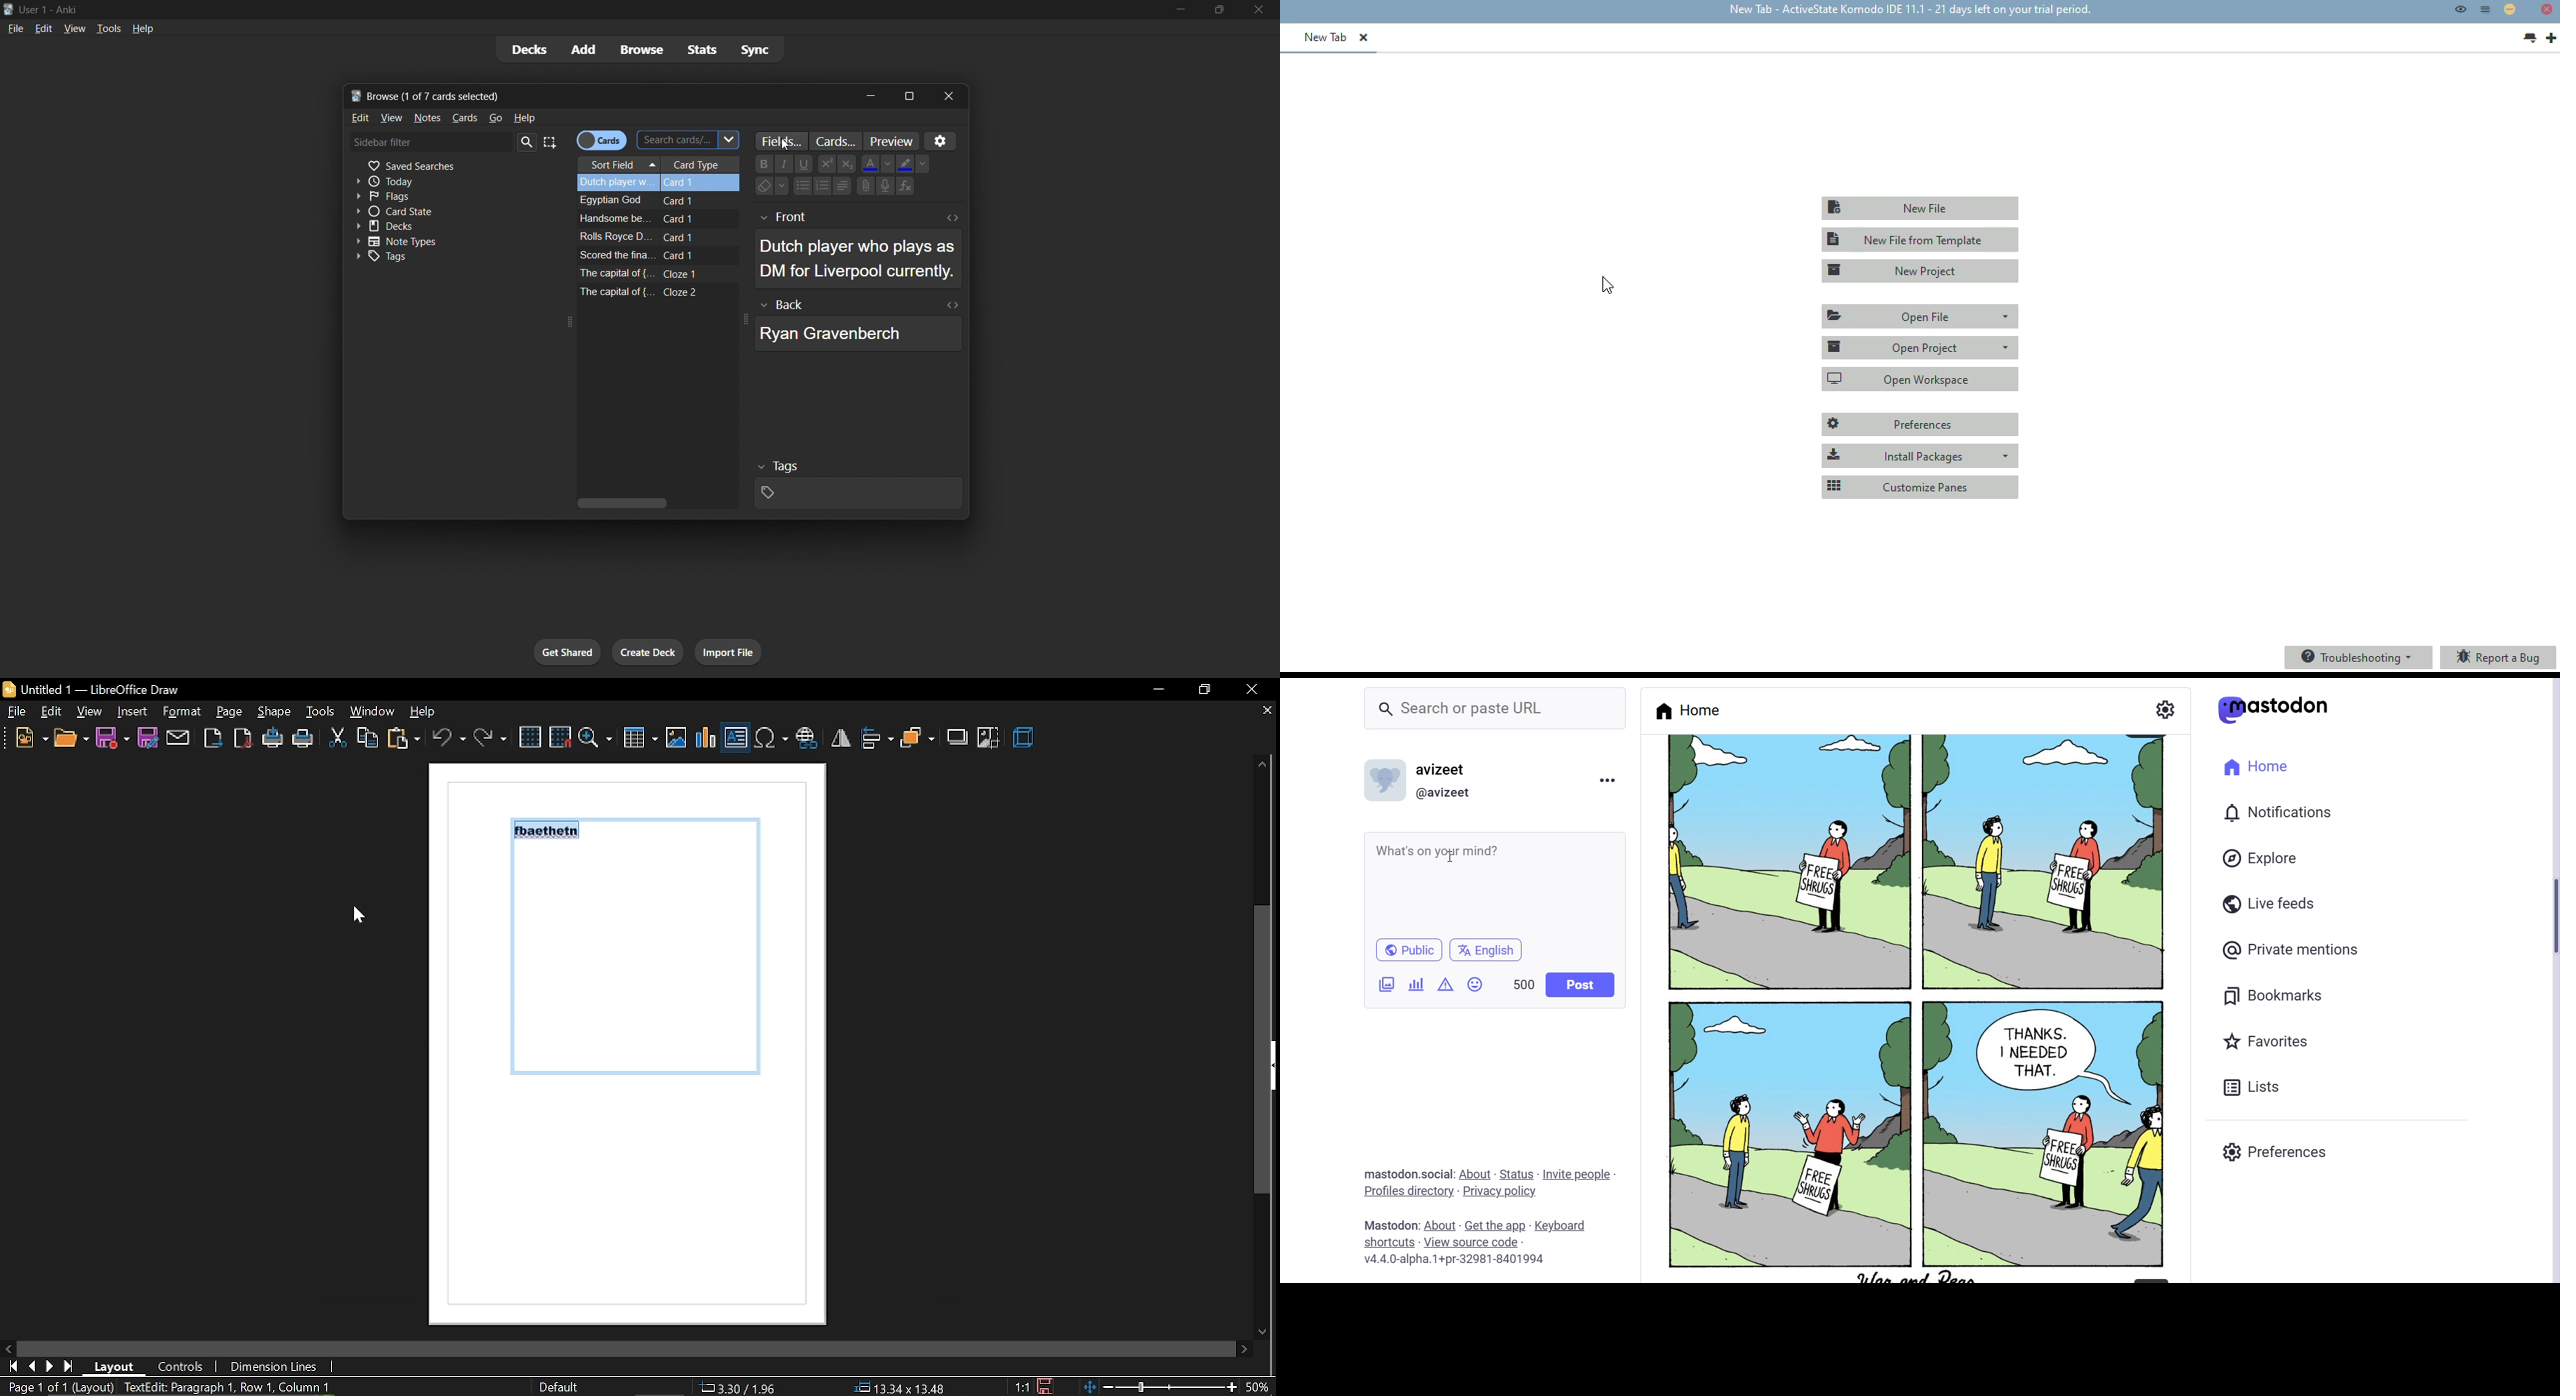 Image resolution: width=2576 pixels, height=1400 pixels. I want to click on Exponential, so click(846, 163).